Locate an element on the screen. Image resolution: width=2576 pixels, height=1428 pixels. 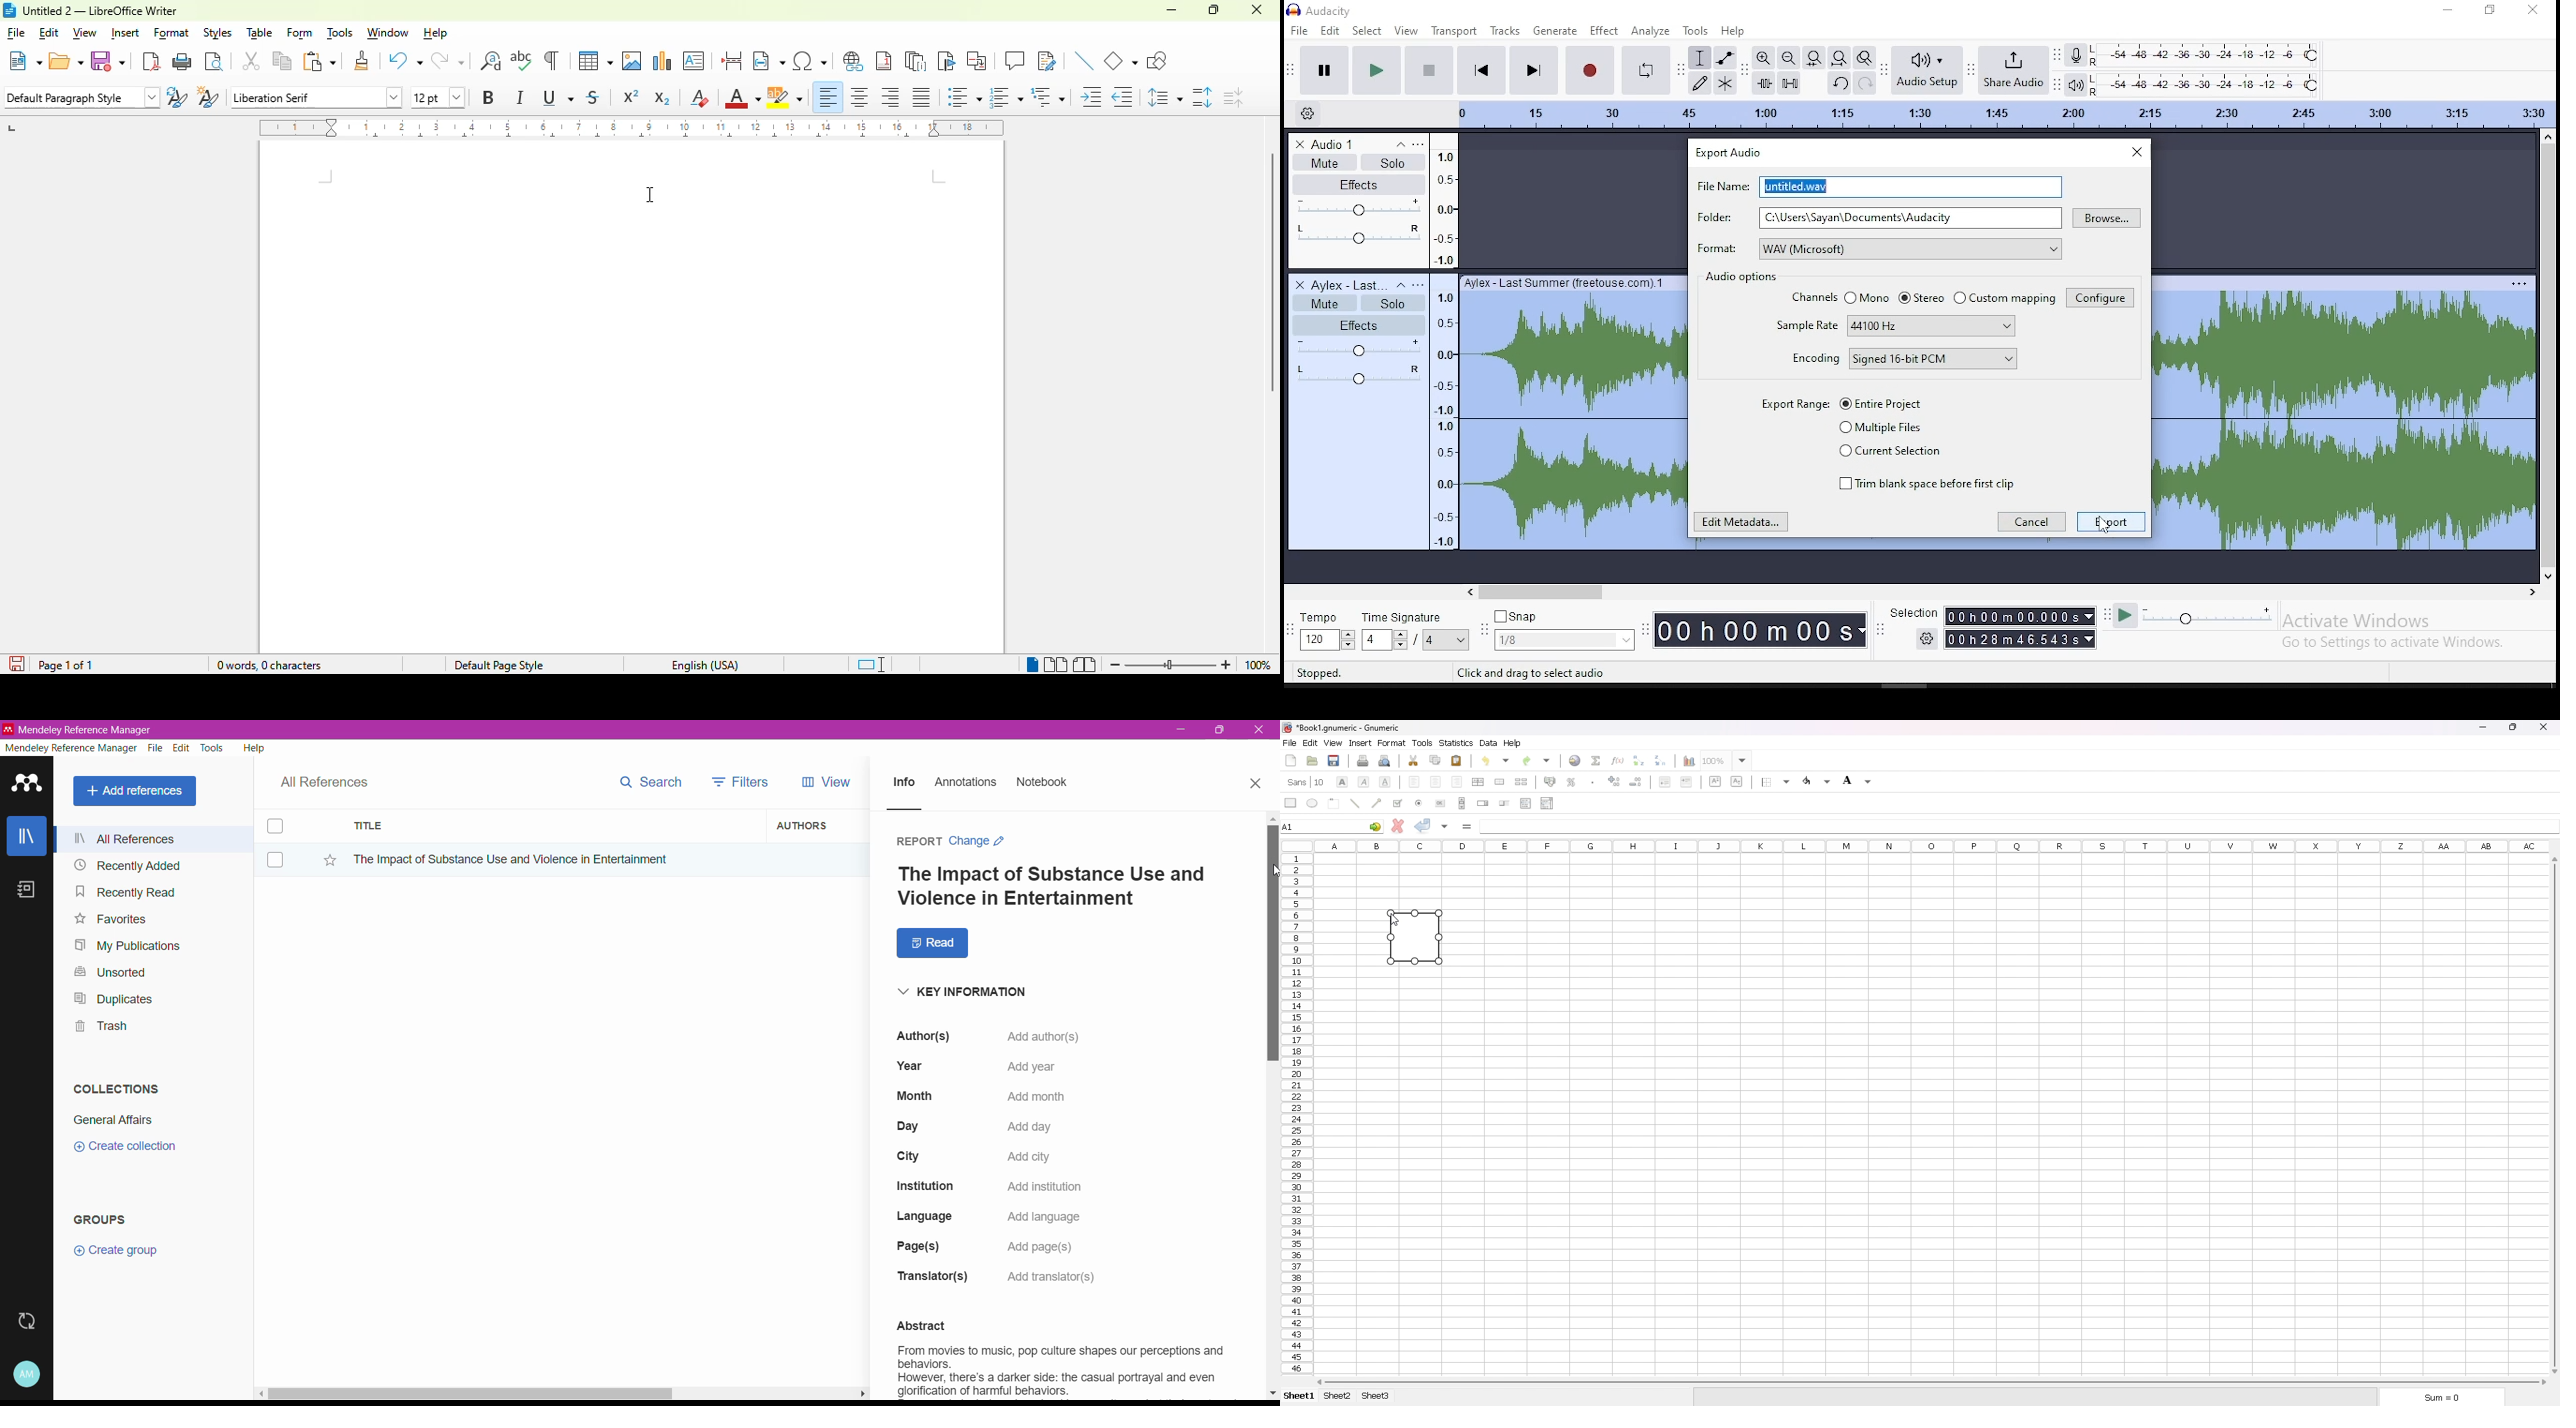
edit is located at coordinates (1330, 30).